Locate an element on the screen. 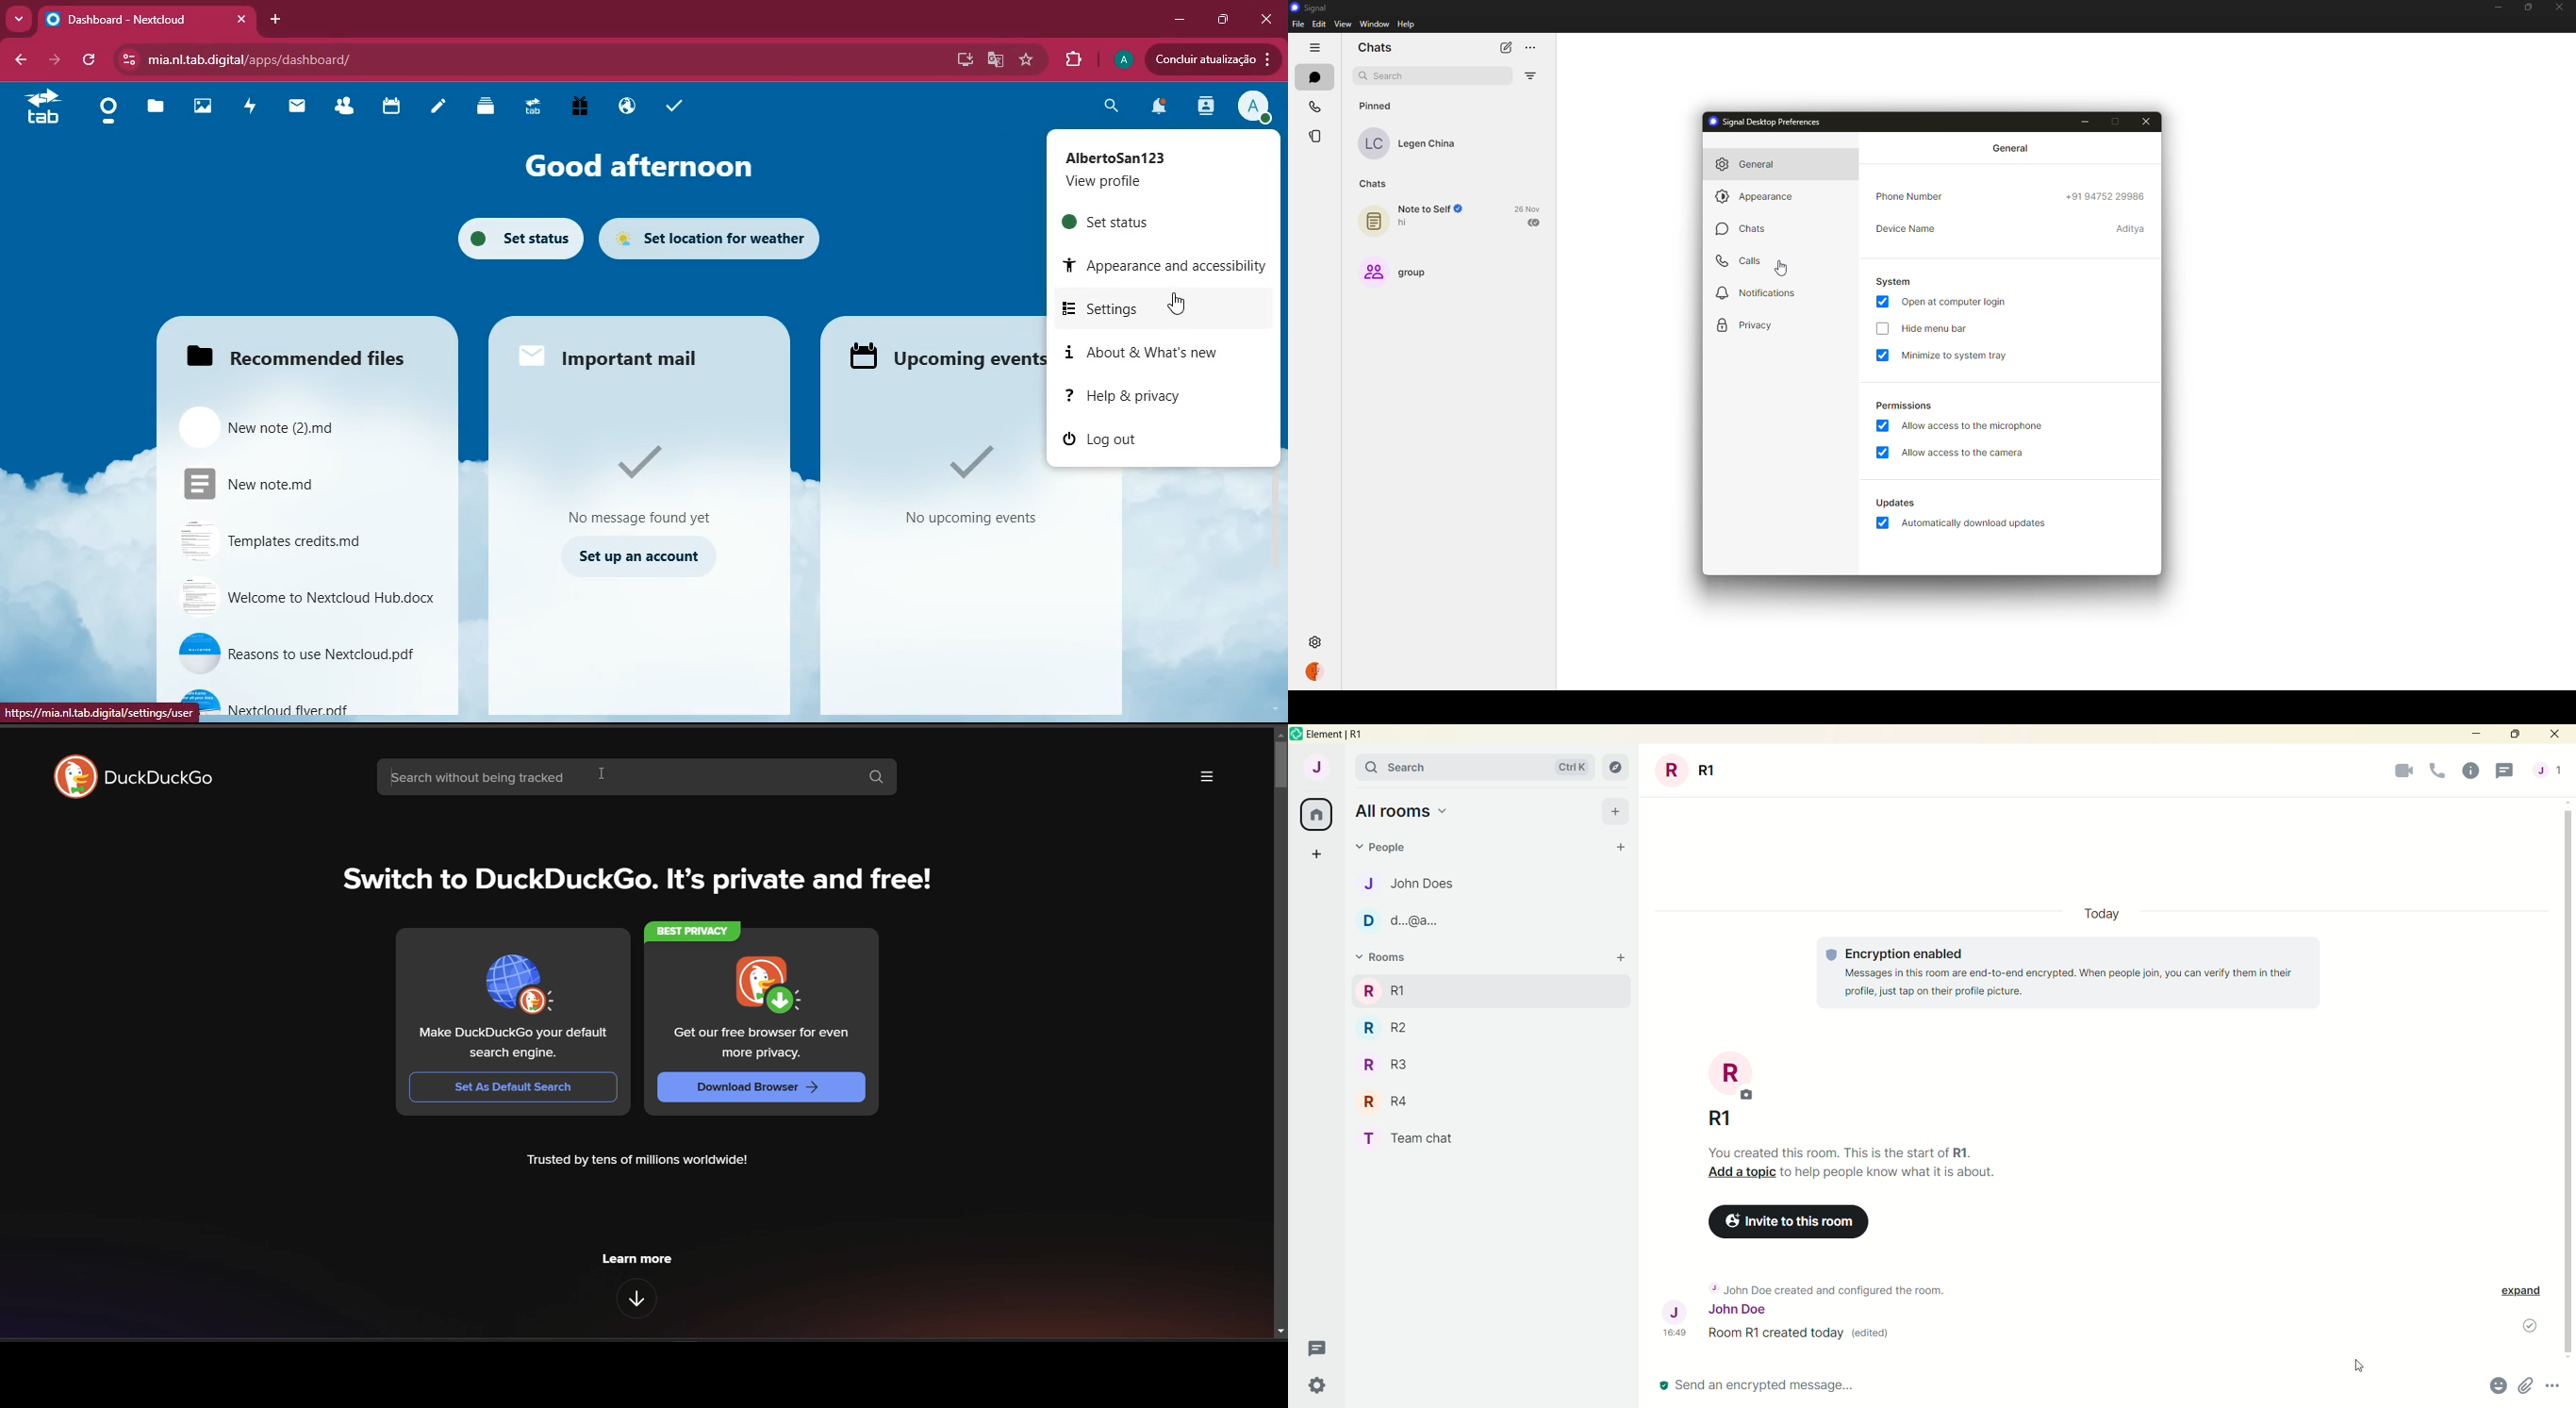  pinned is located at coordinates (1377, 106).